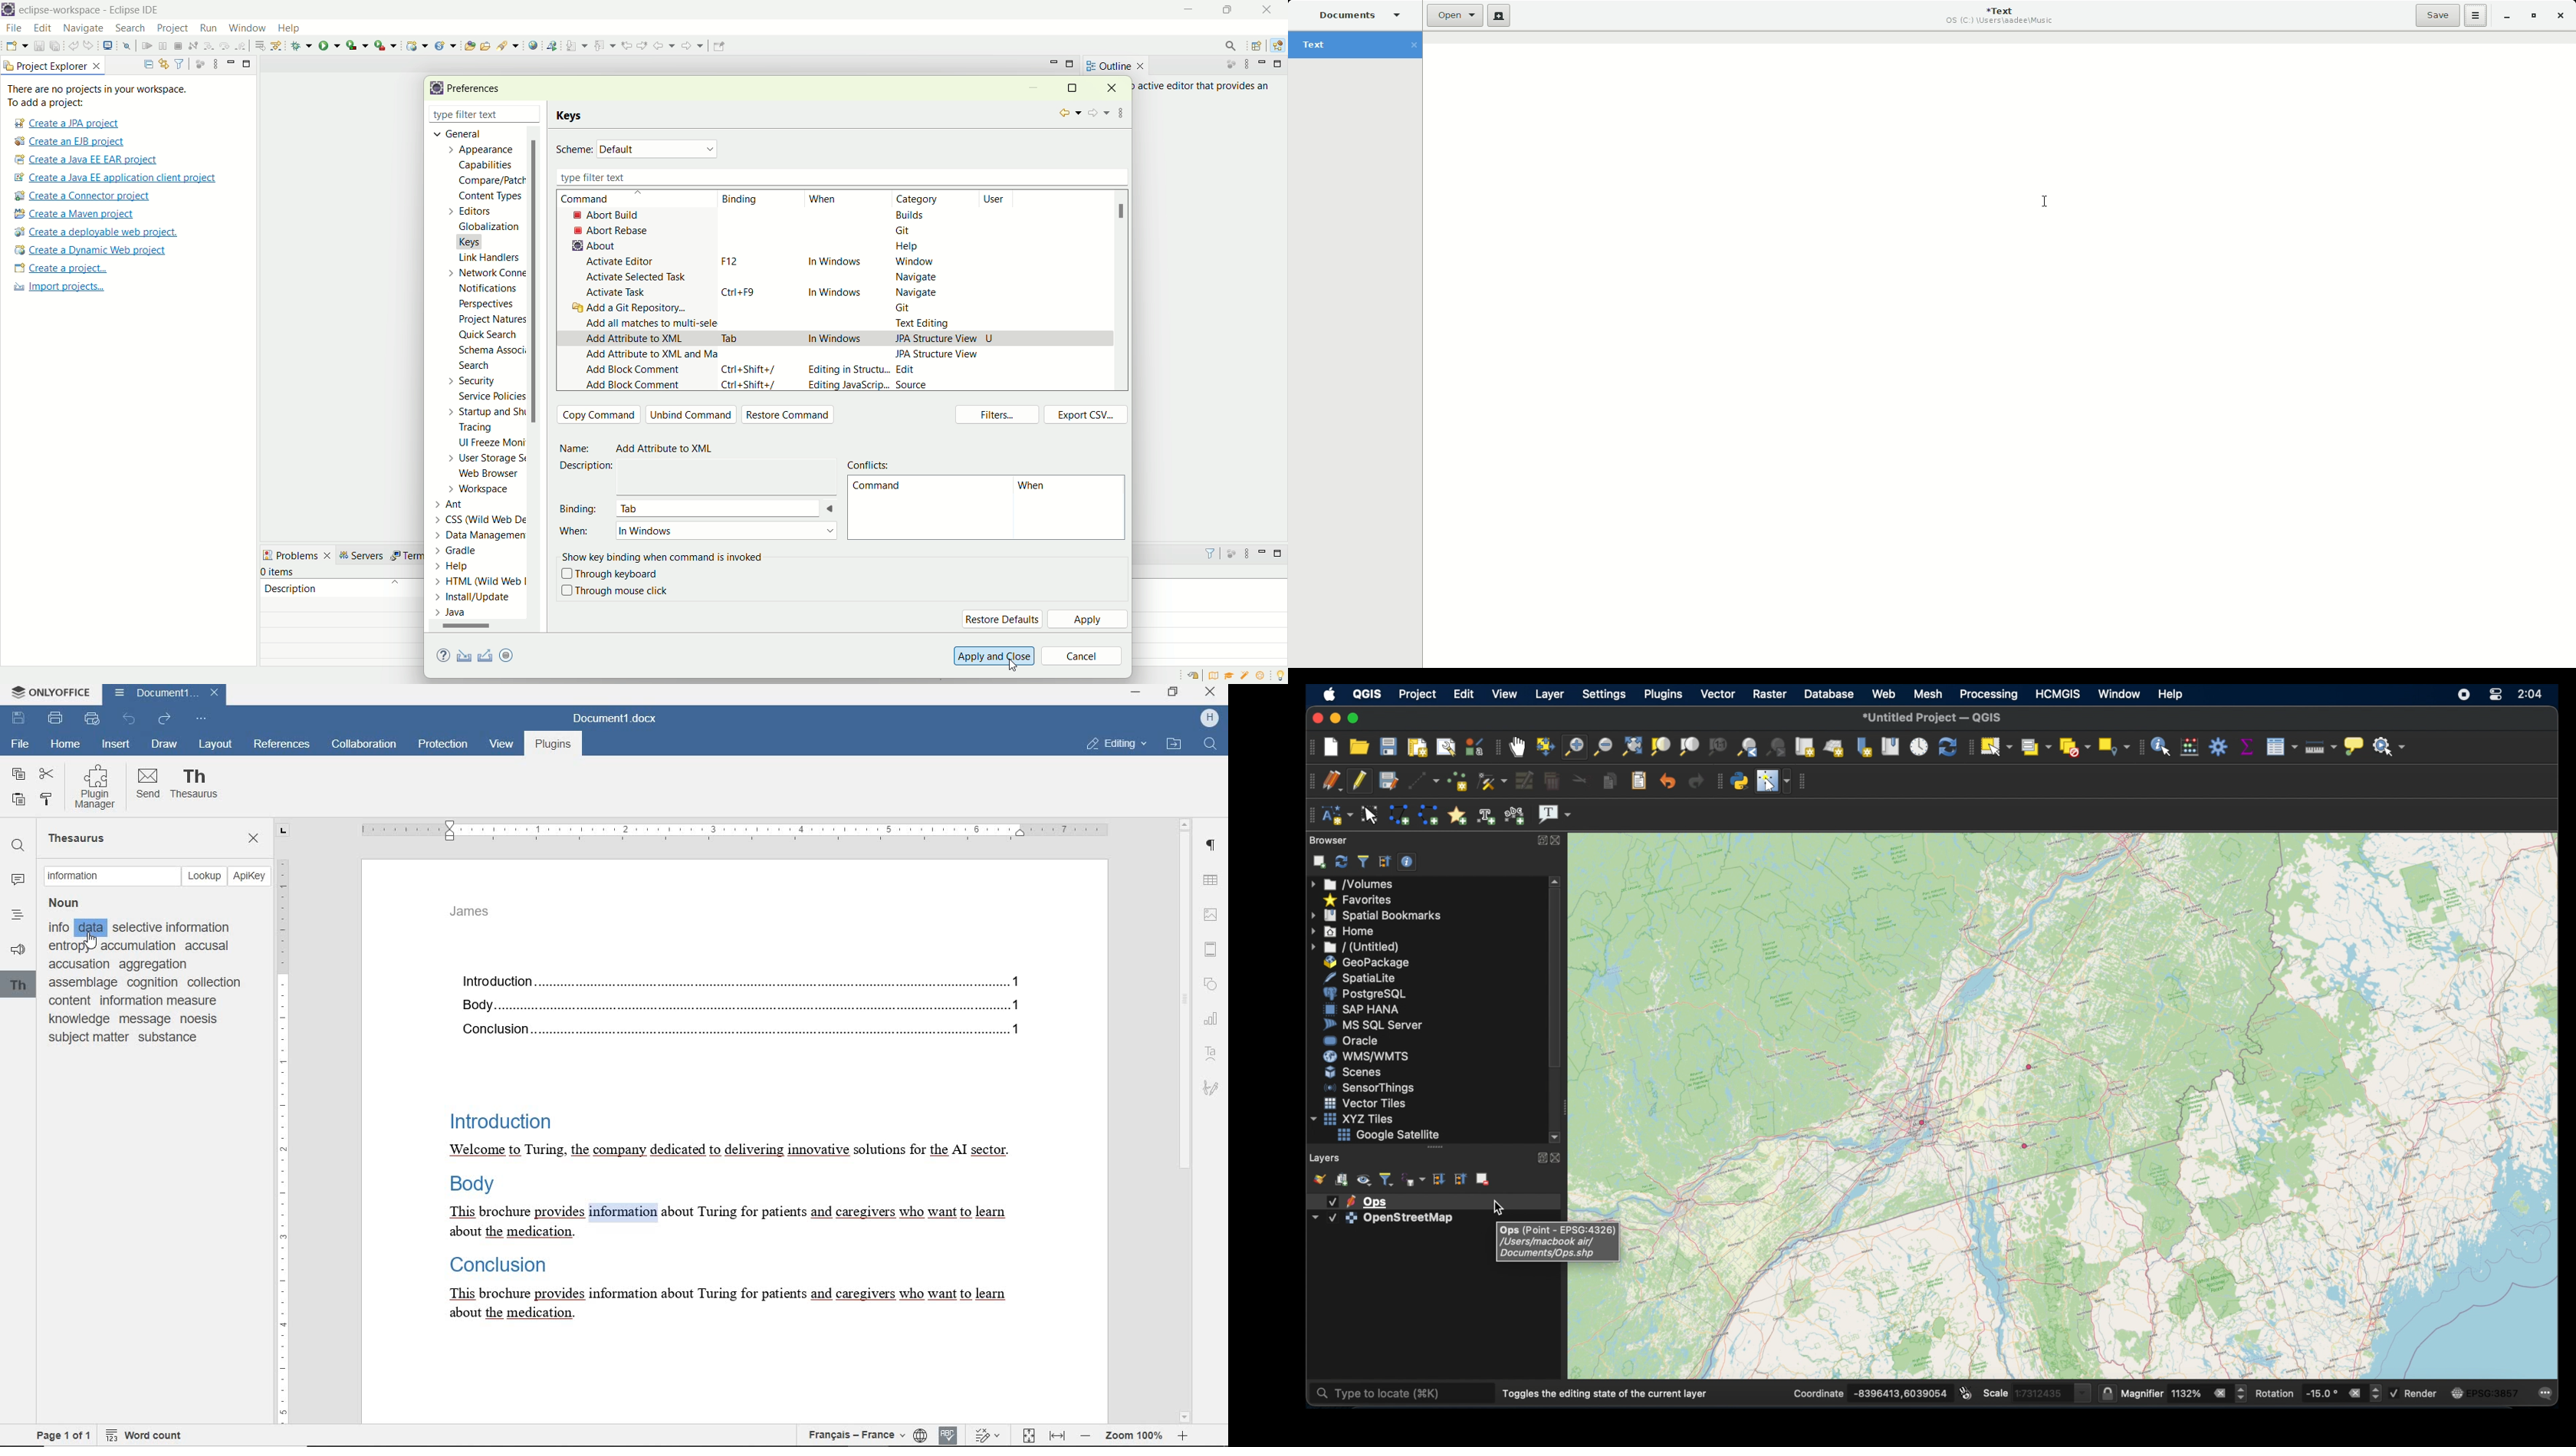  What do you see at coordinates (1460, 1179) in the screenshot?
I see `collapse all` at bounding box center [1460, 1179].